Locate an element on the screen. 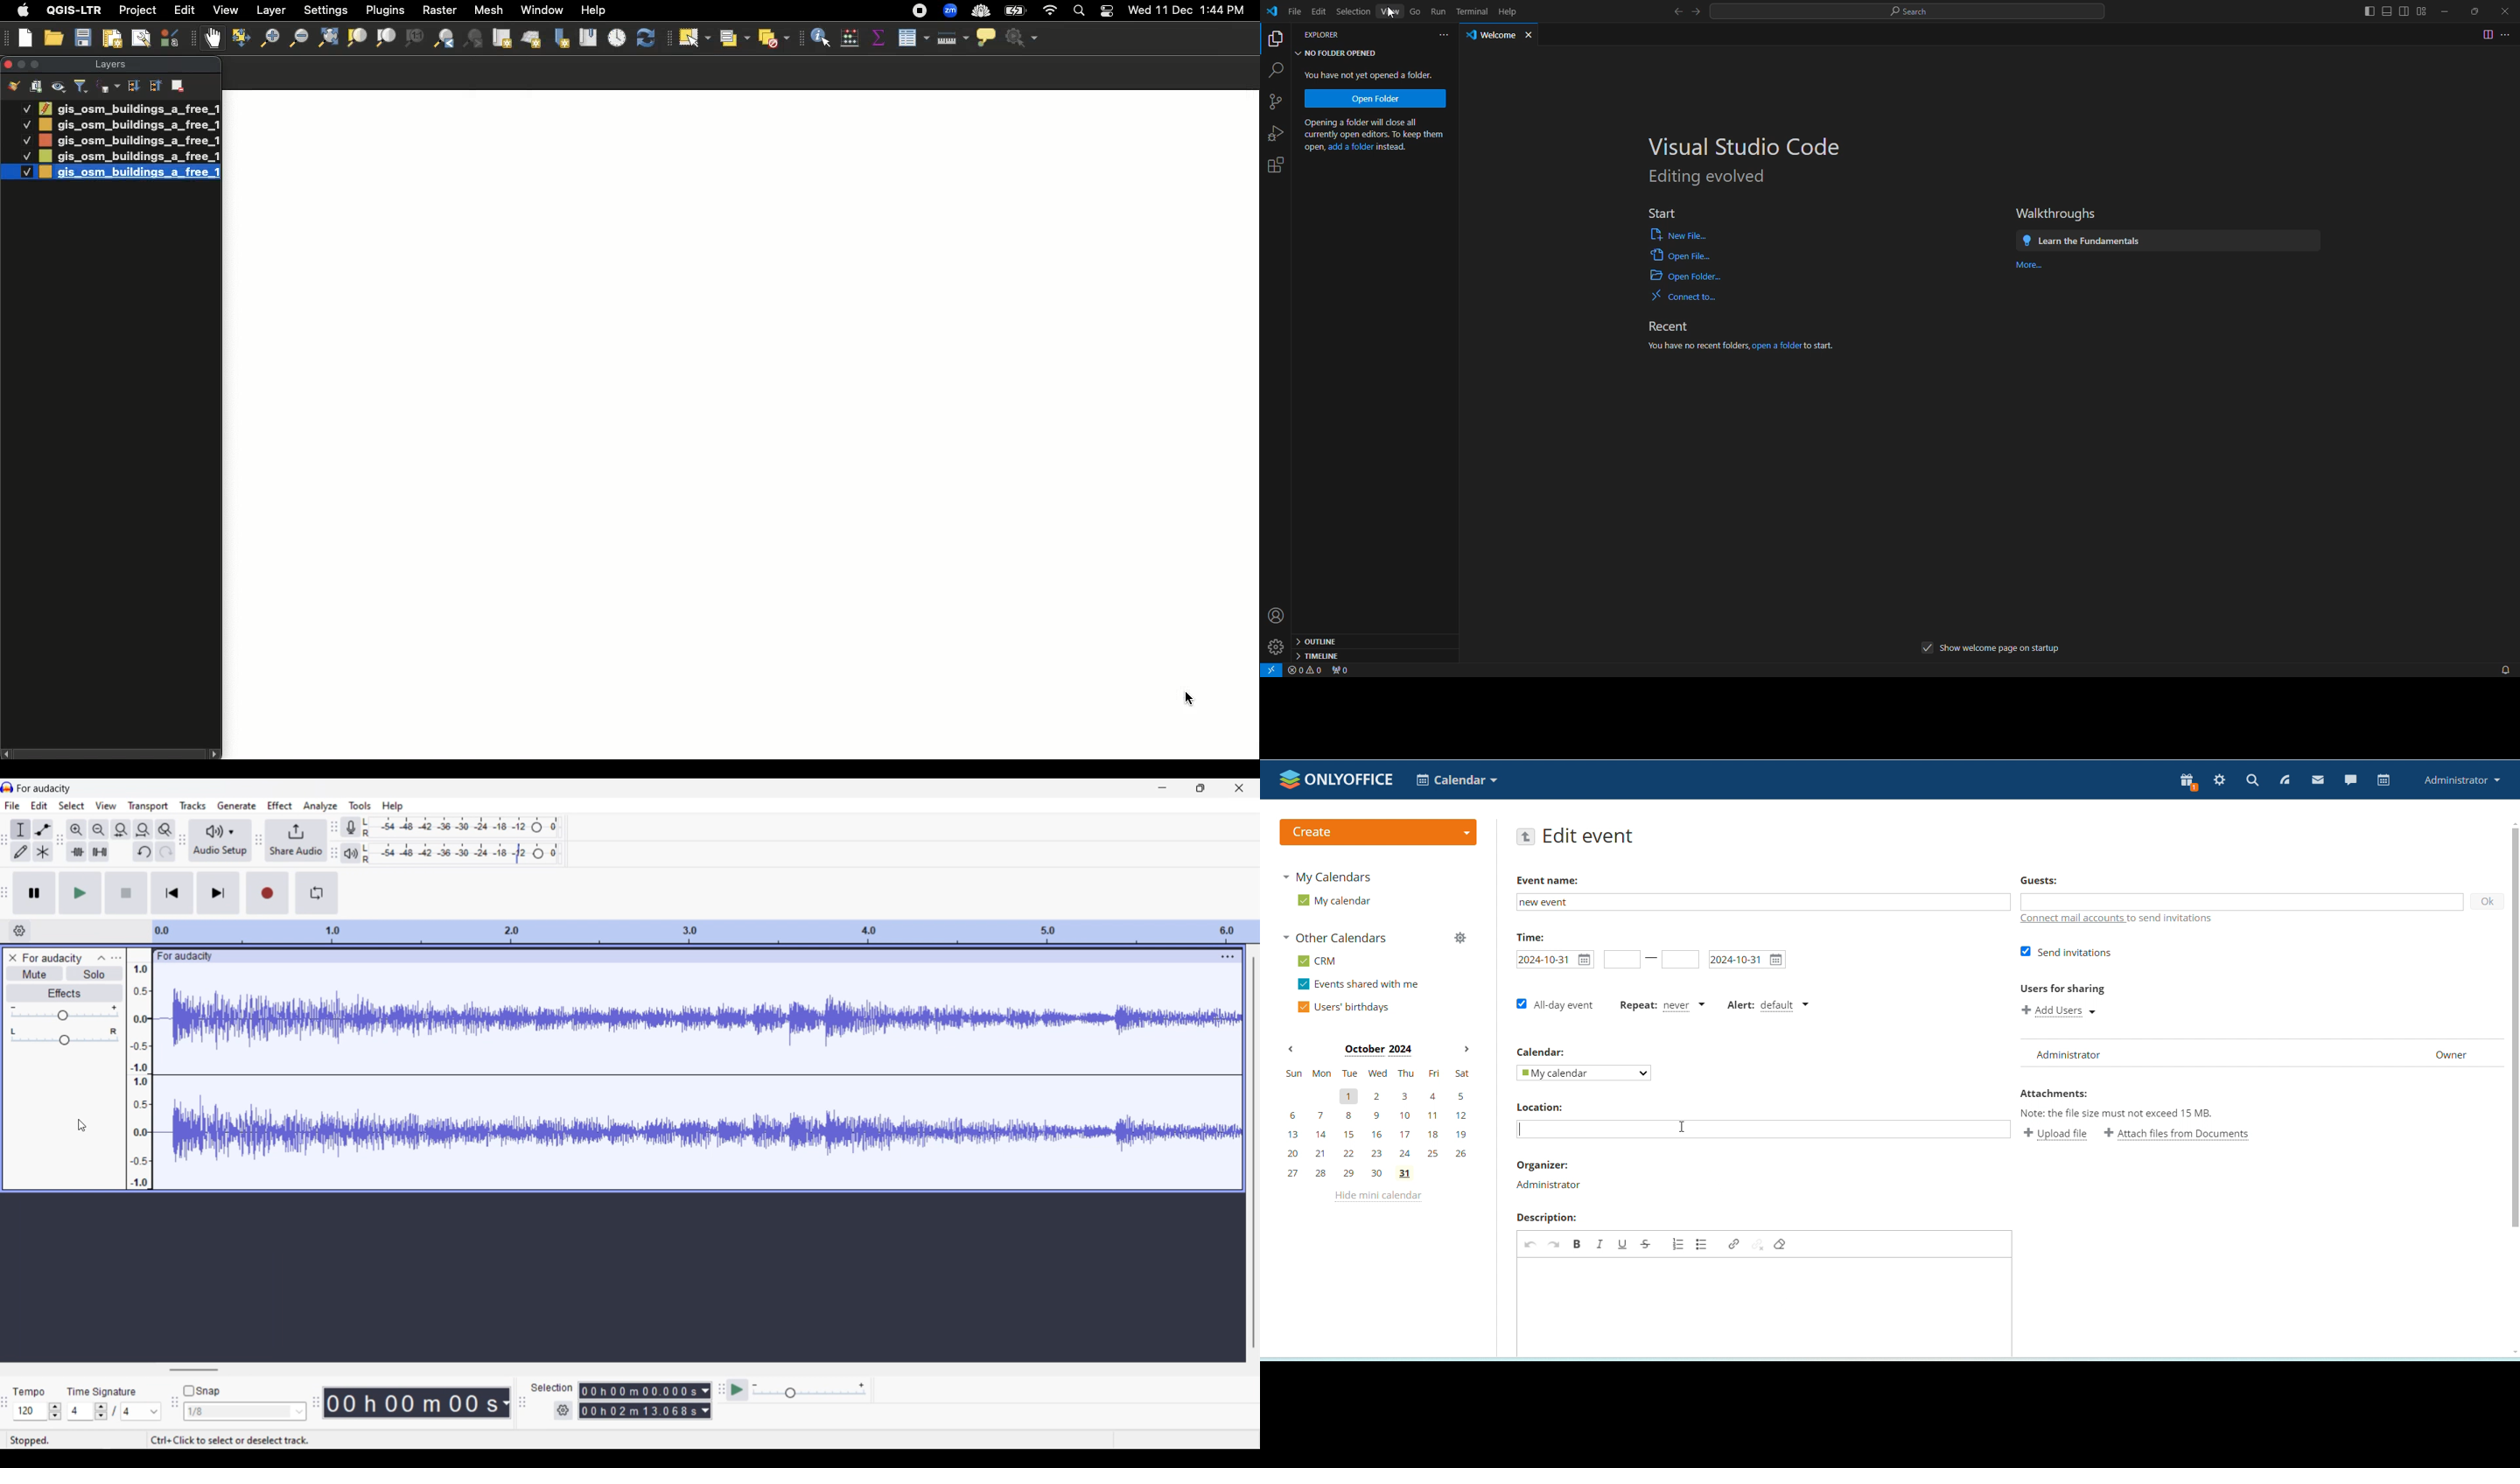 The height and width of the screenshot is (1484, 2520). You have no recent folder, open a folder to start is located at coordinates (1738, 352).